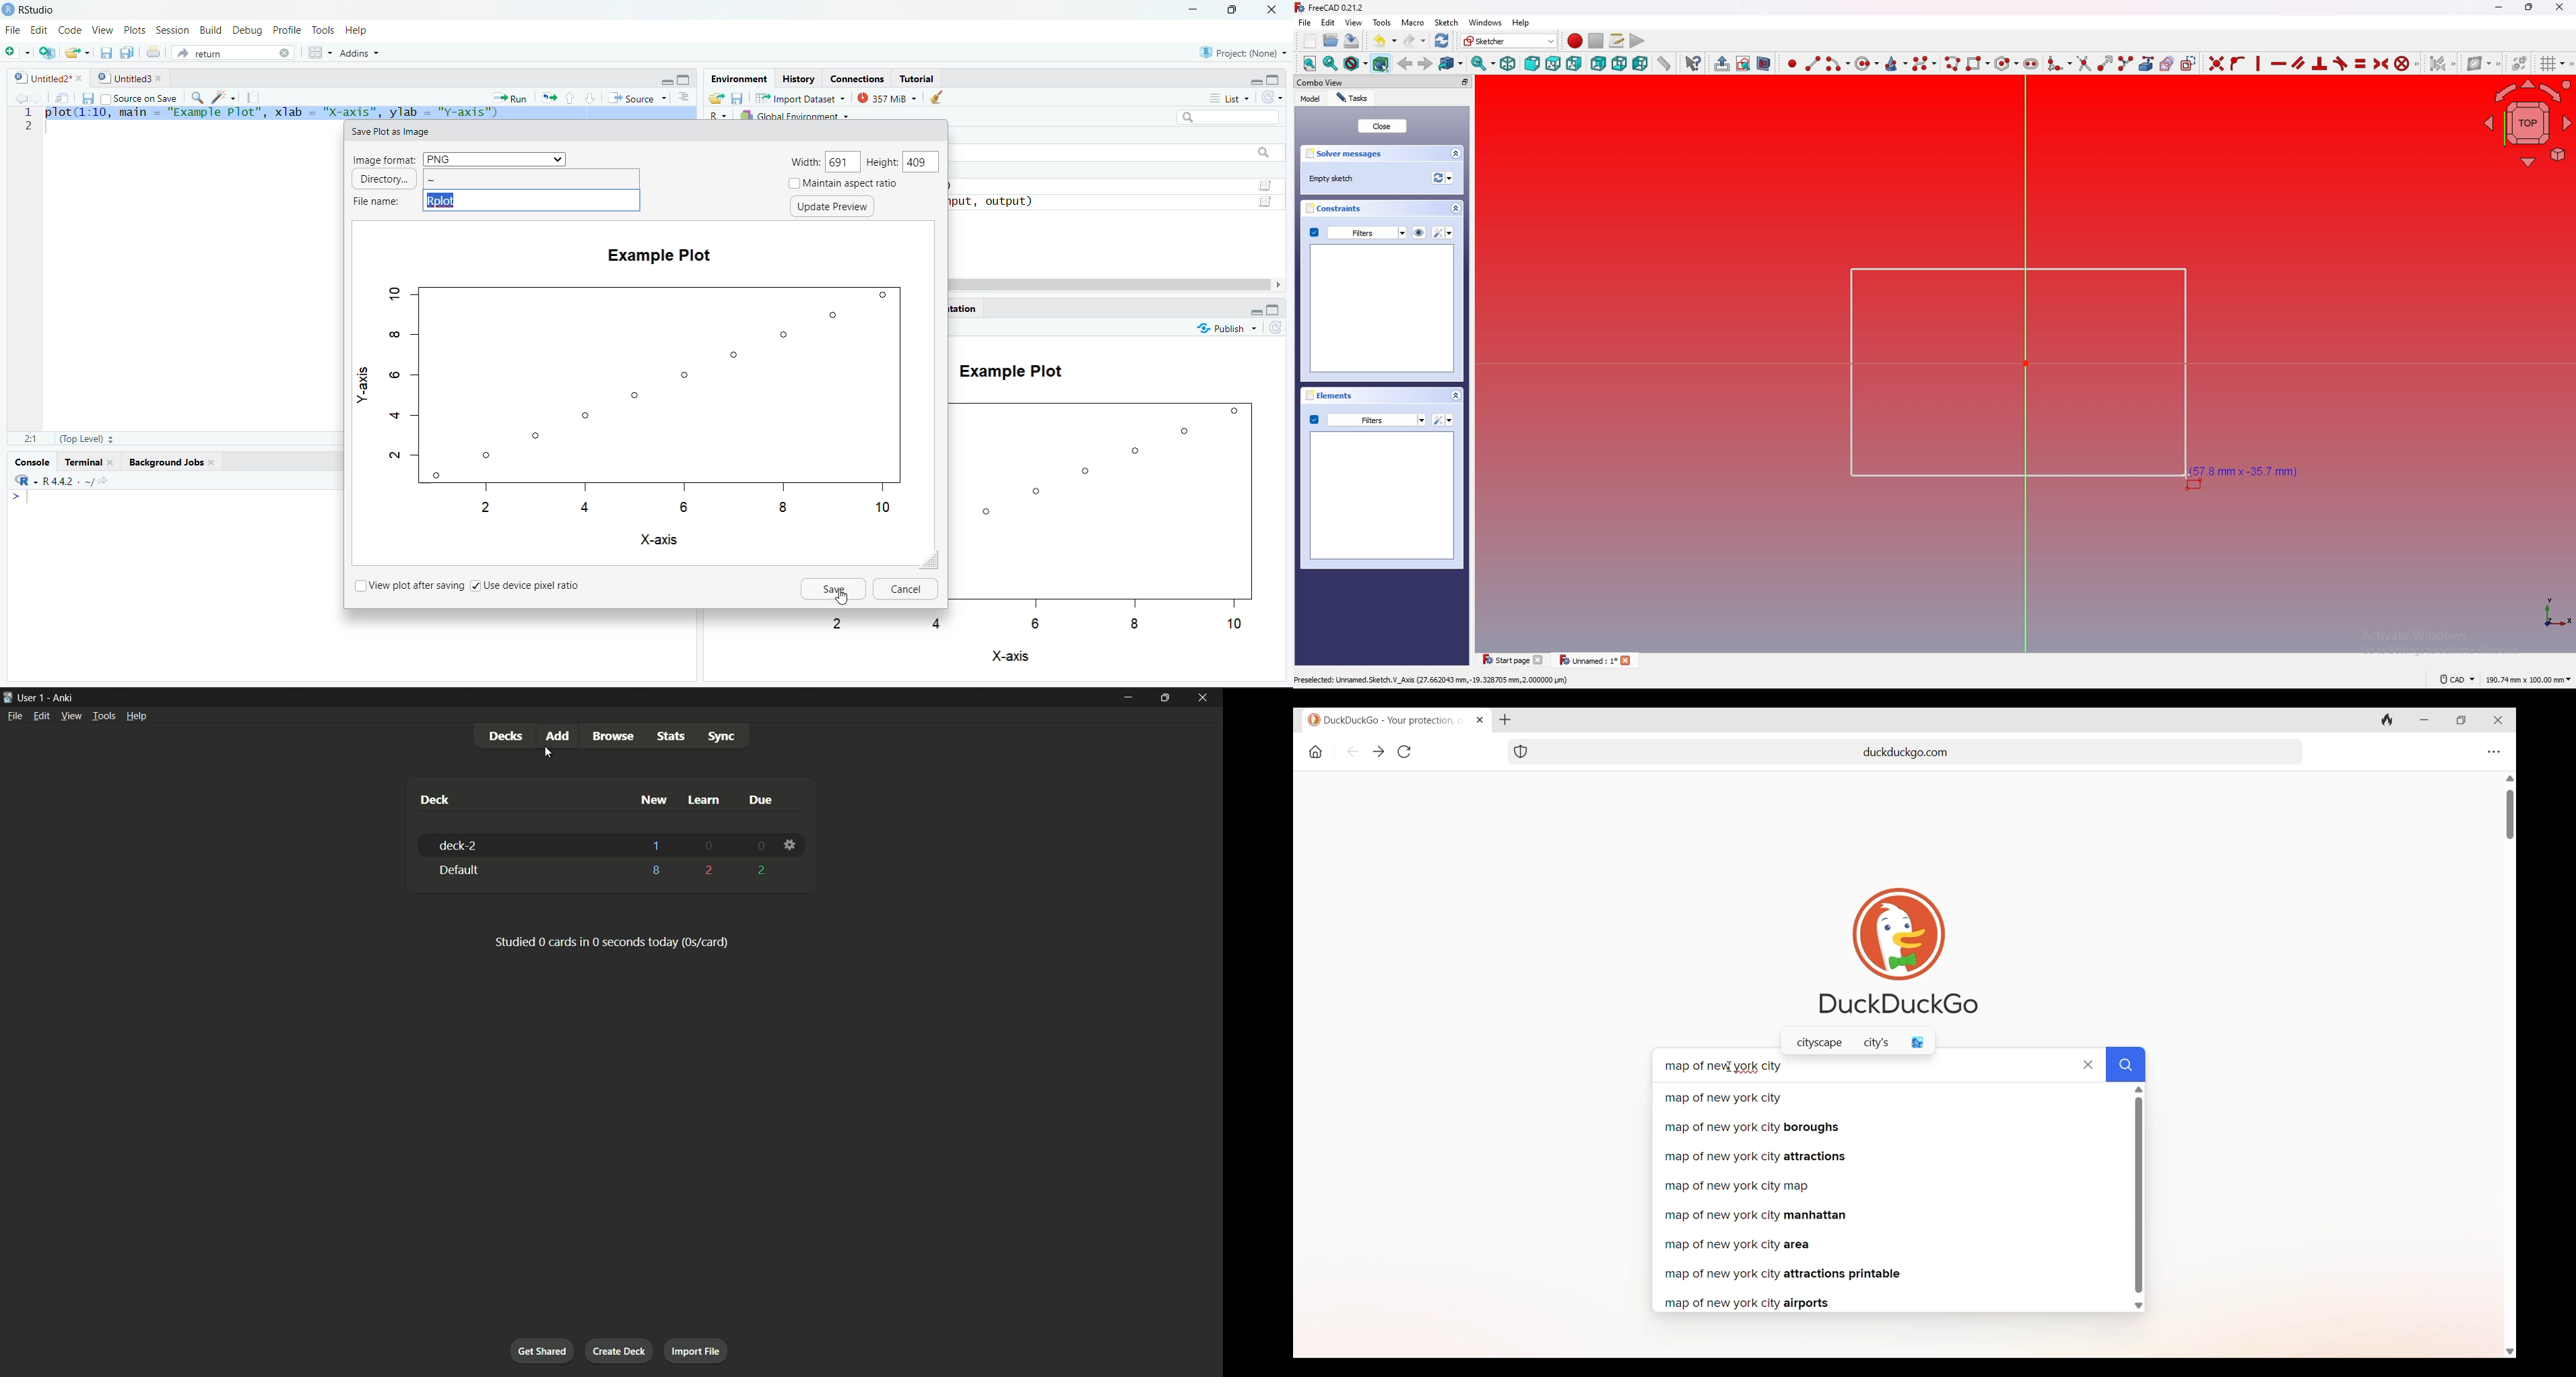 The width and height of the screenshot is (2576, 1400). What do you see at coordinates (799, 77) in the screenshot?
I see `History` at bounding box center [799, 77].